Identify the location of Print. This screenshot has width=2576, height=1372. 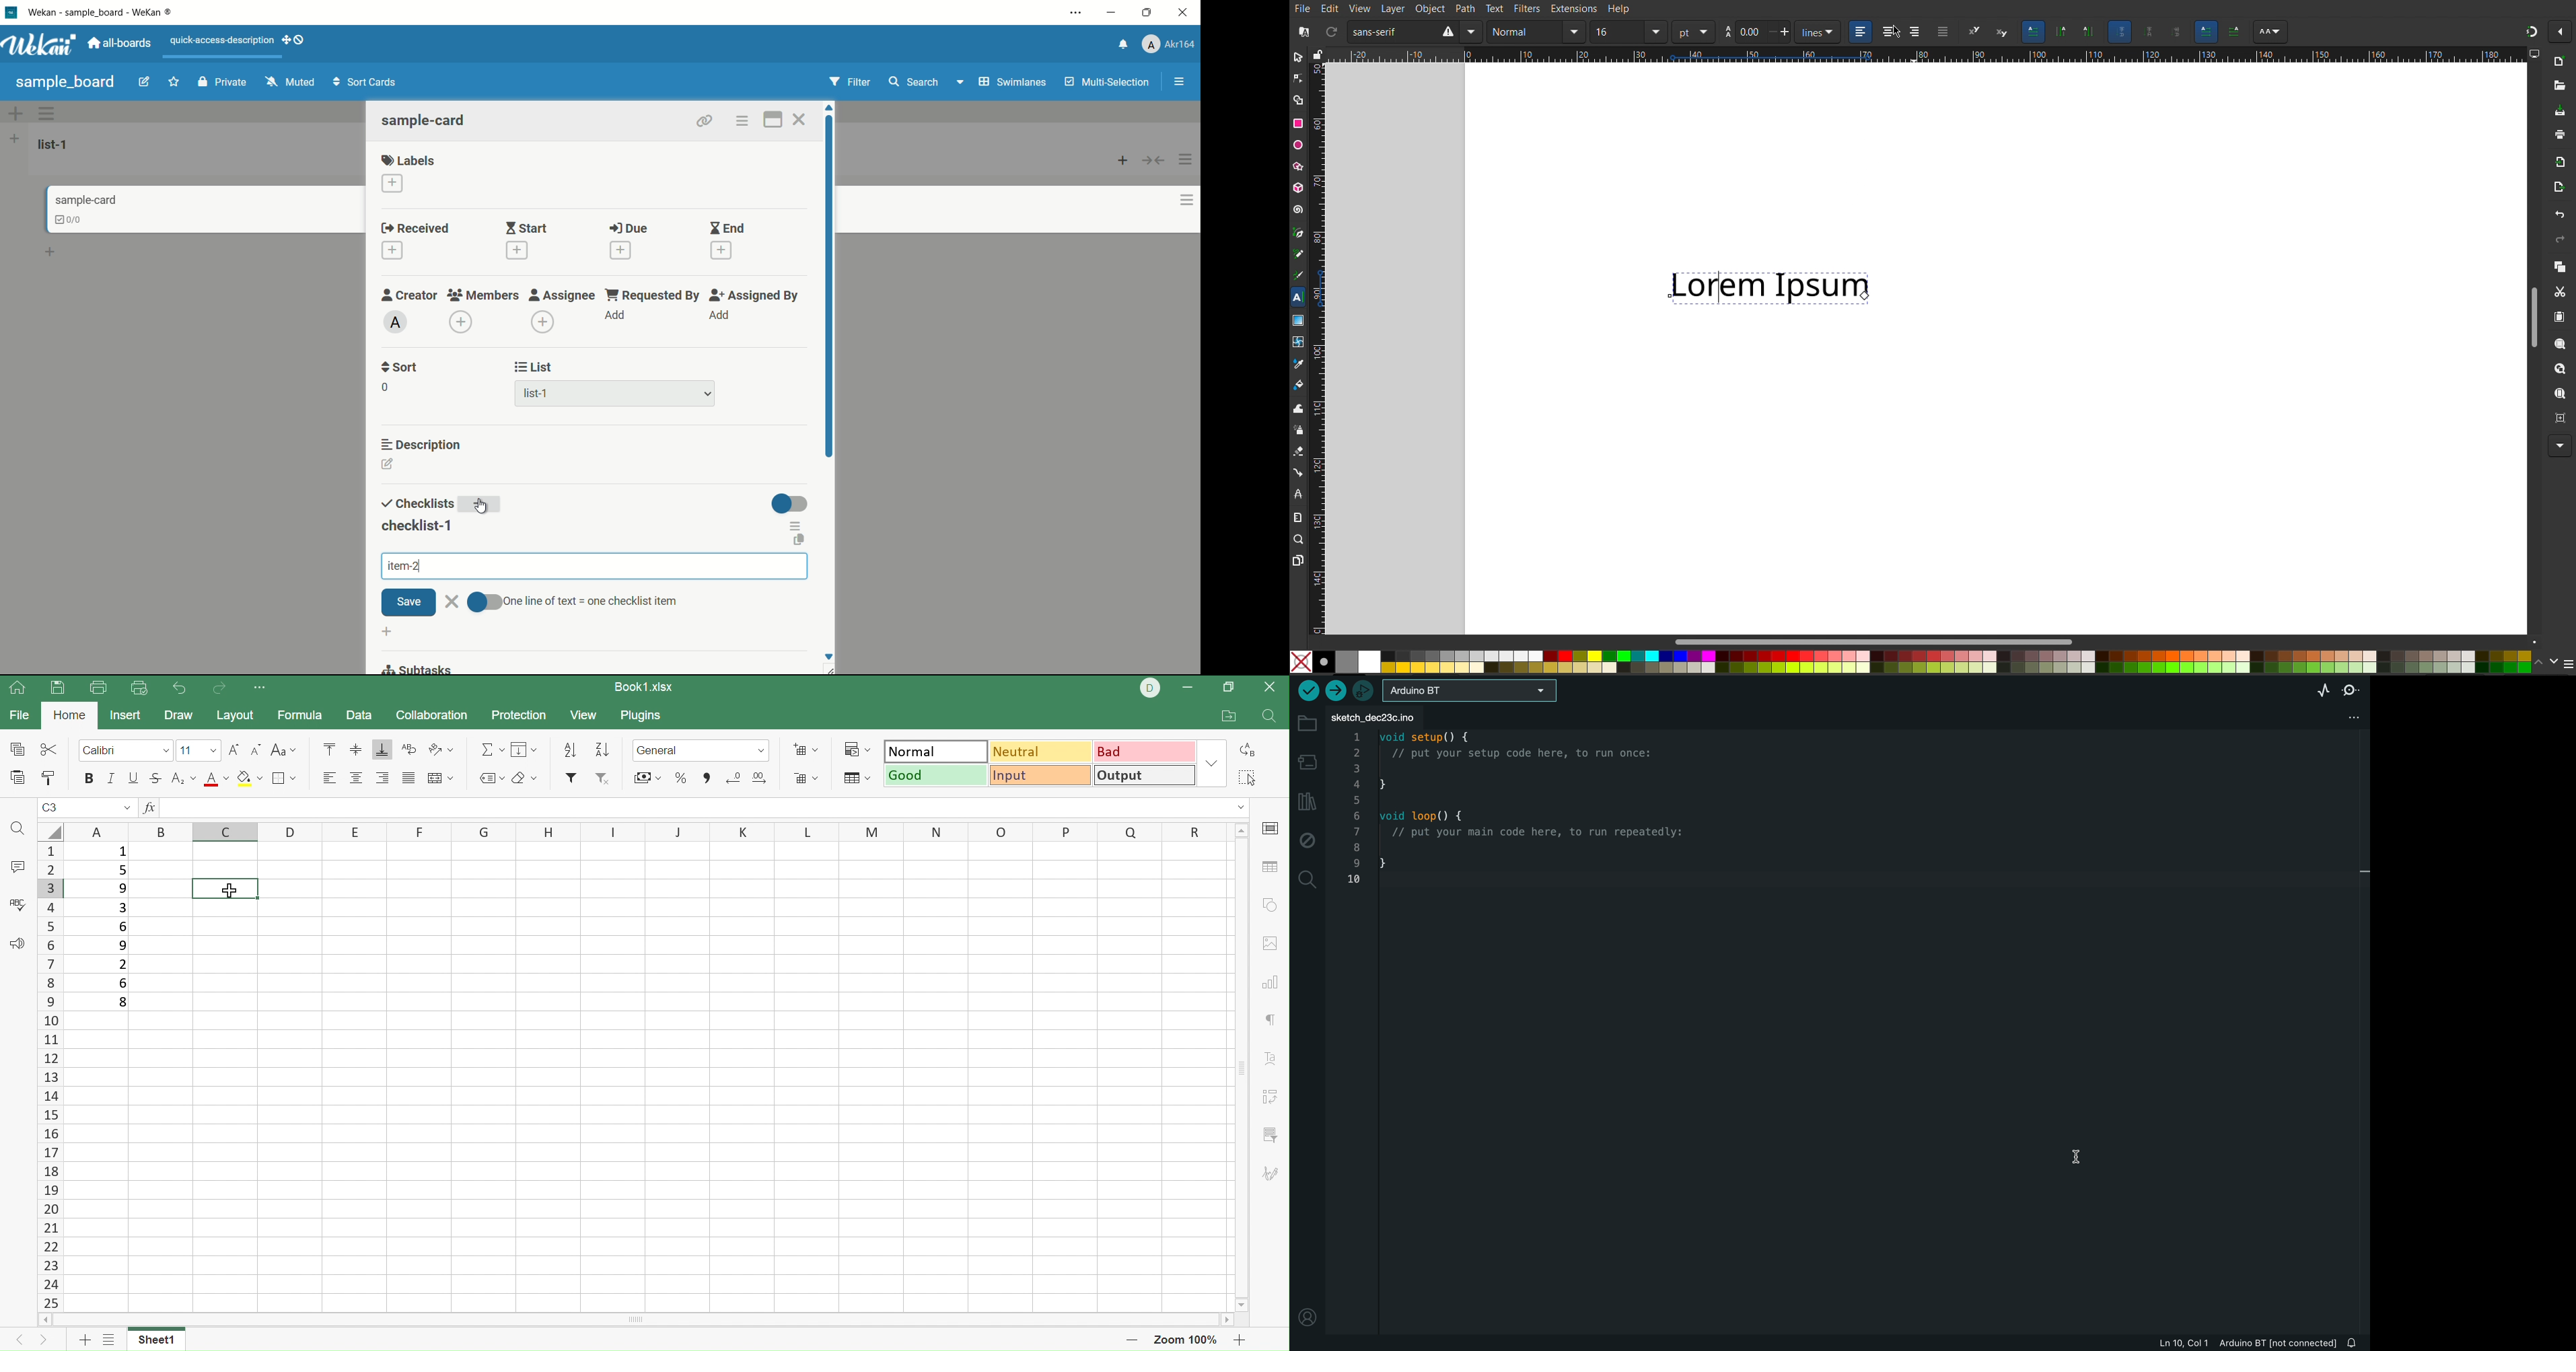
(2560, 134).